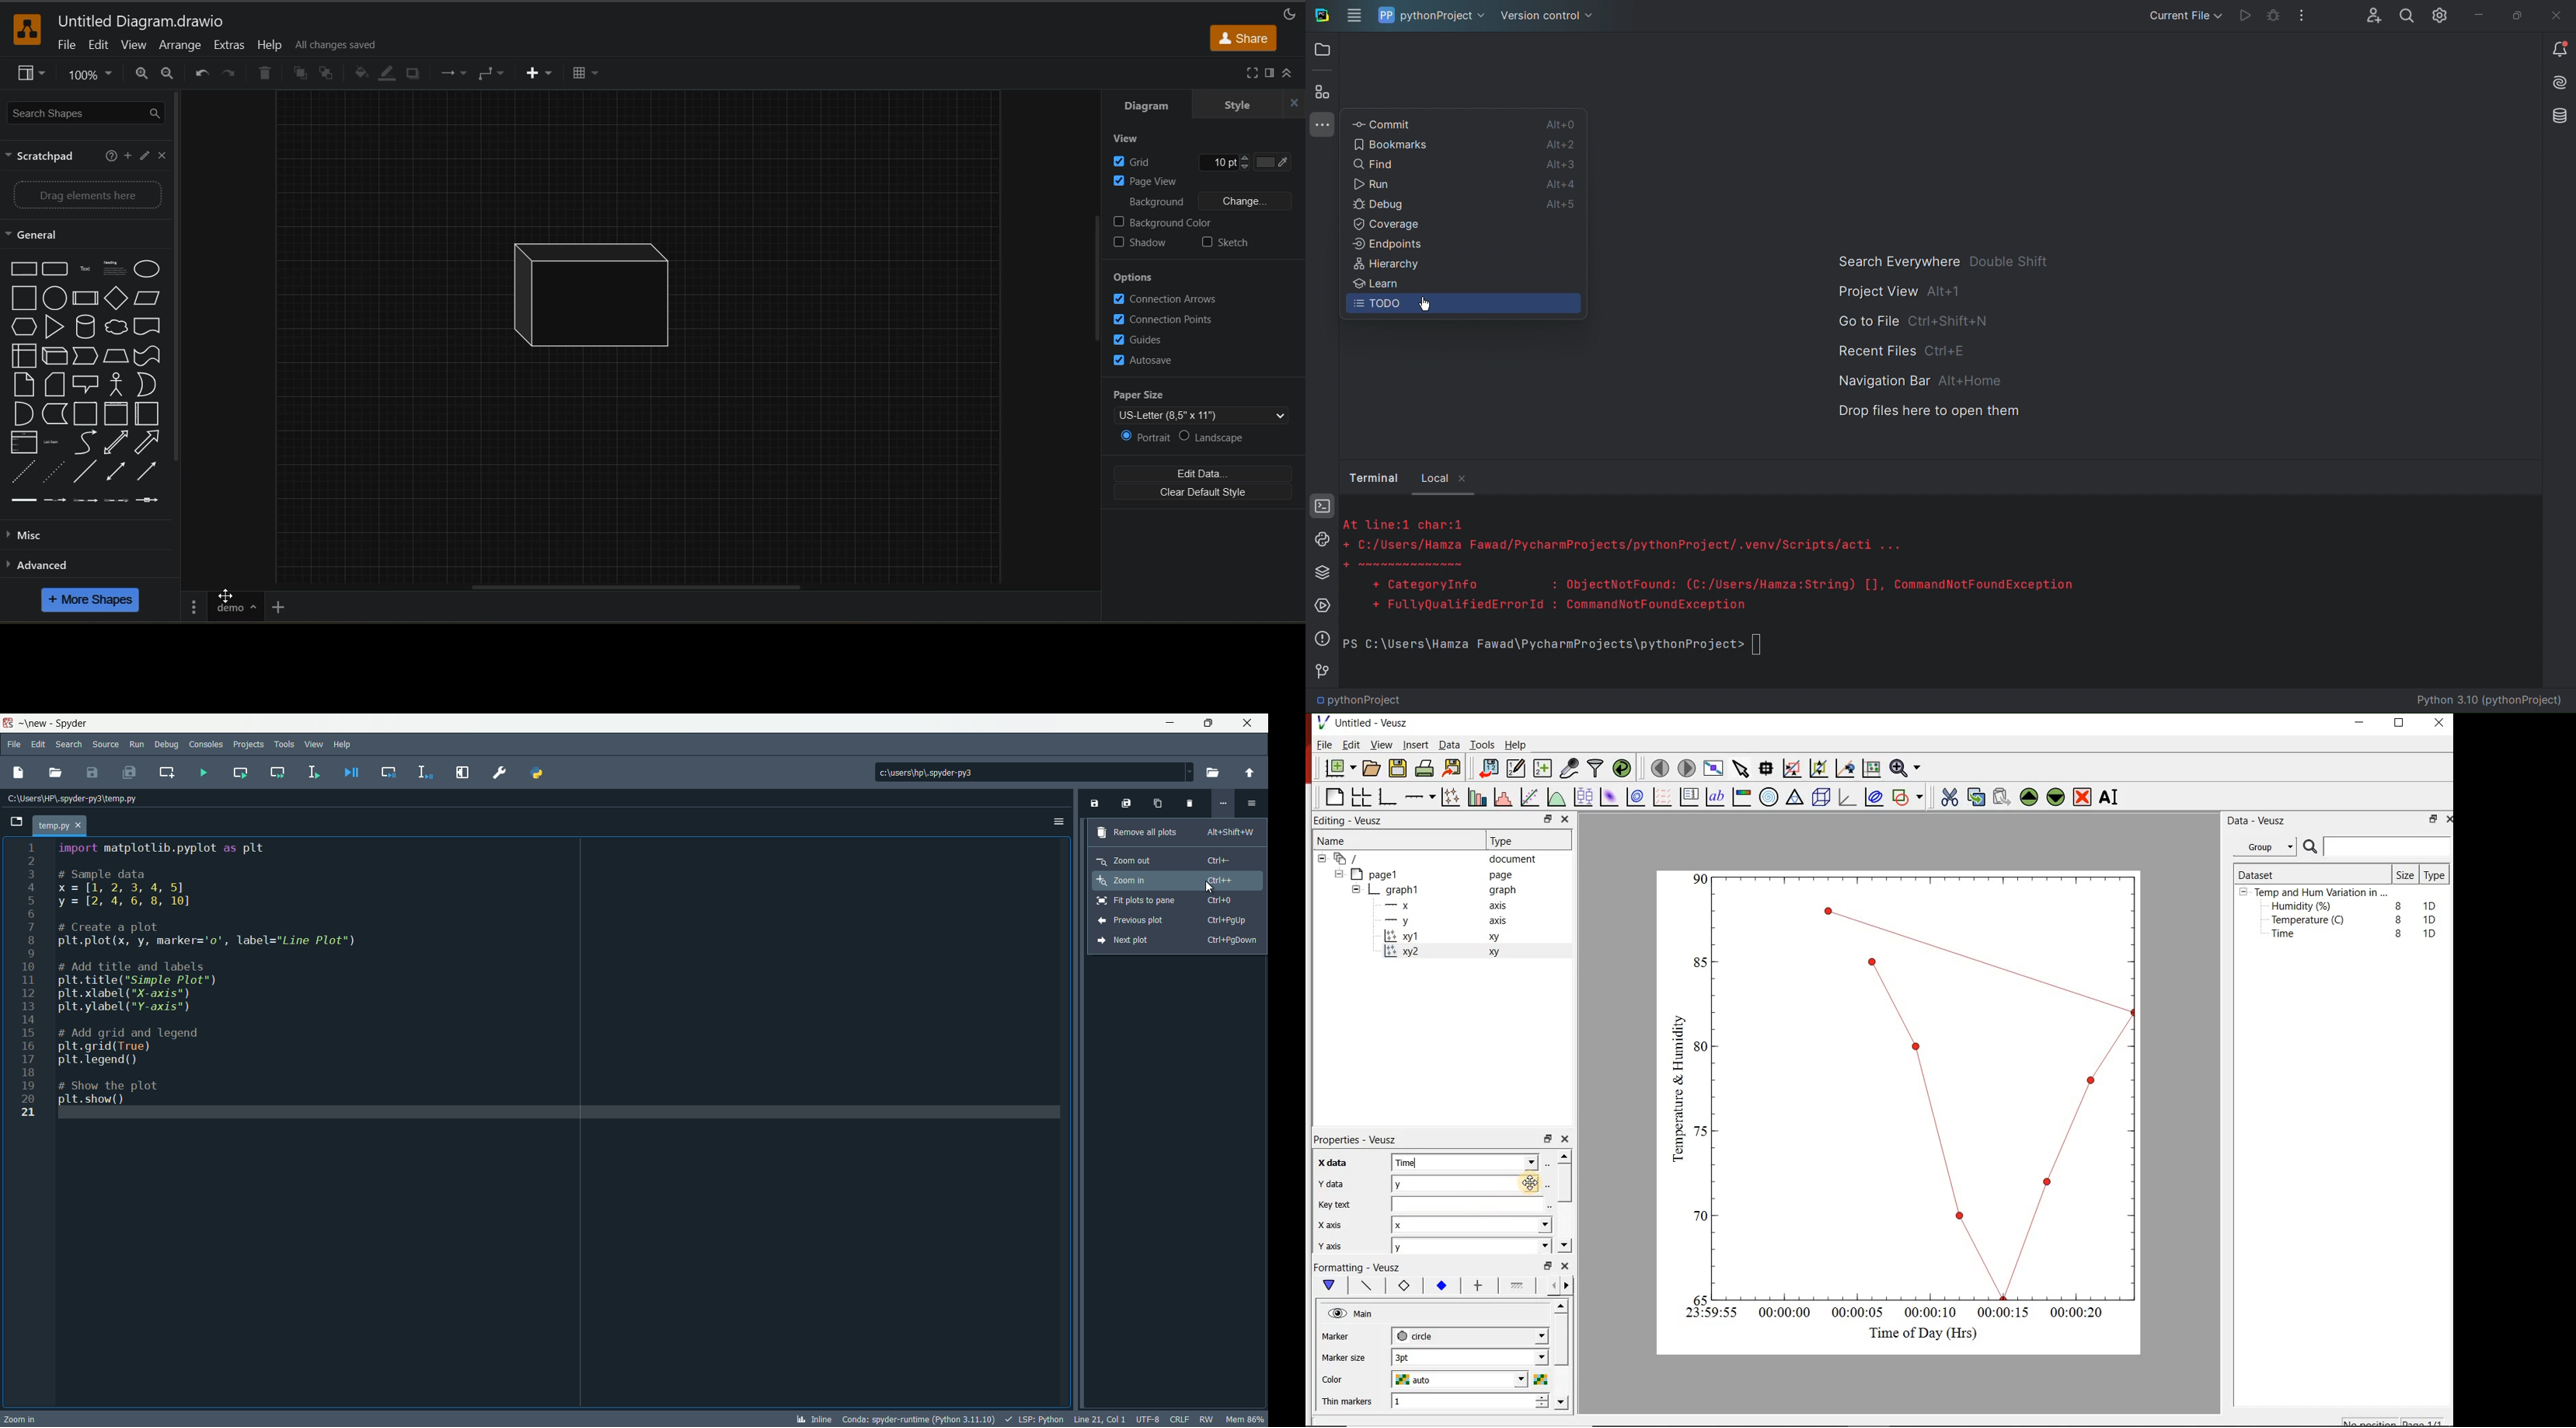 This screenshot has height=1428, width=2576. What do you see at coordinates (814, 1419) in the screenshot?
I see `inline` at bounding box center [814, 1419].